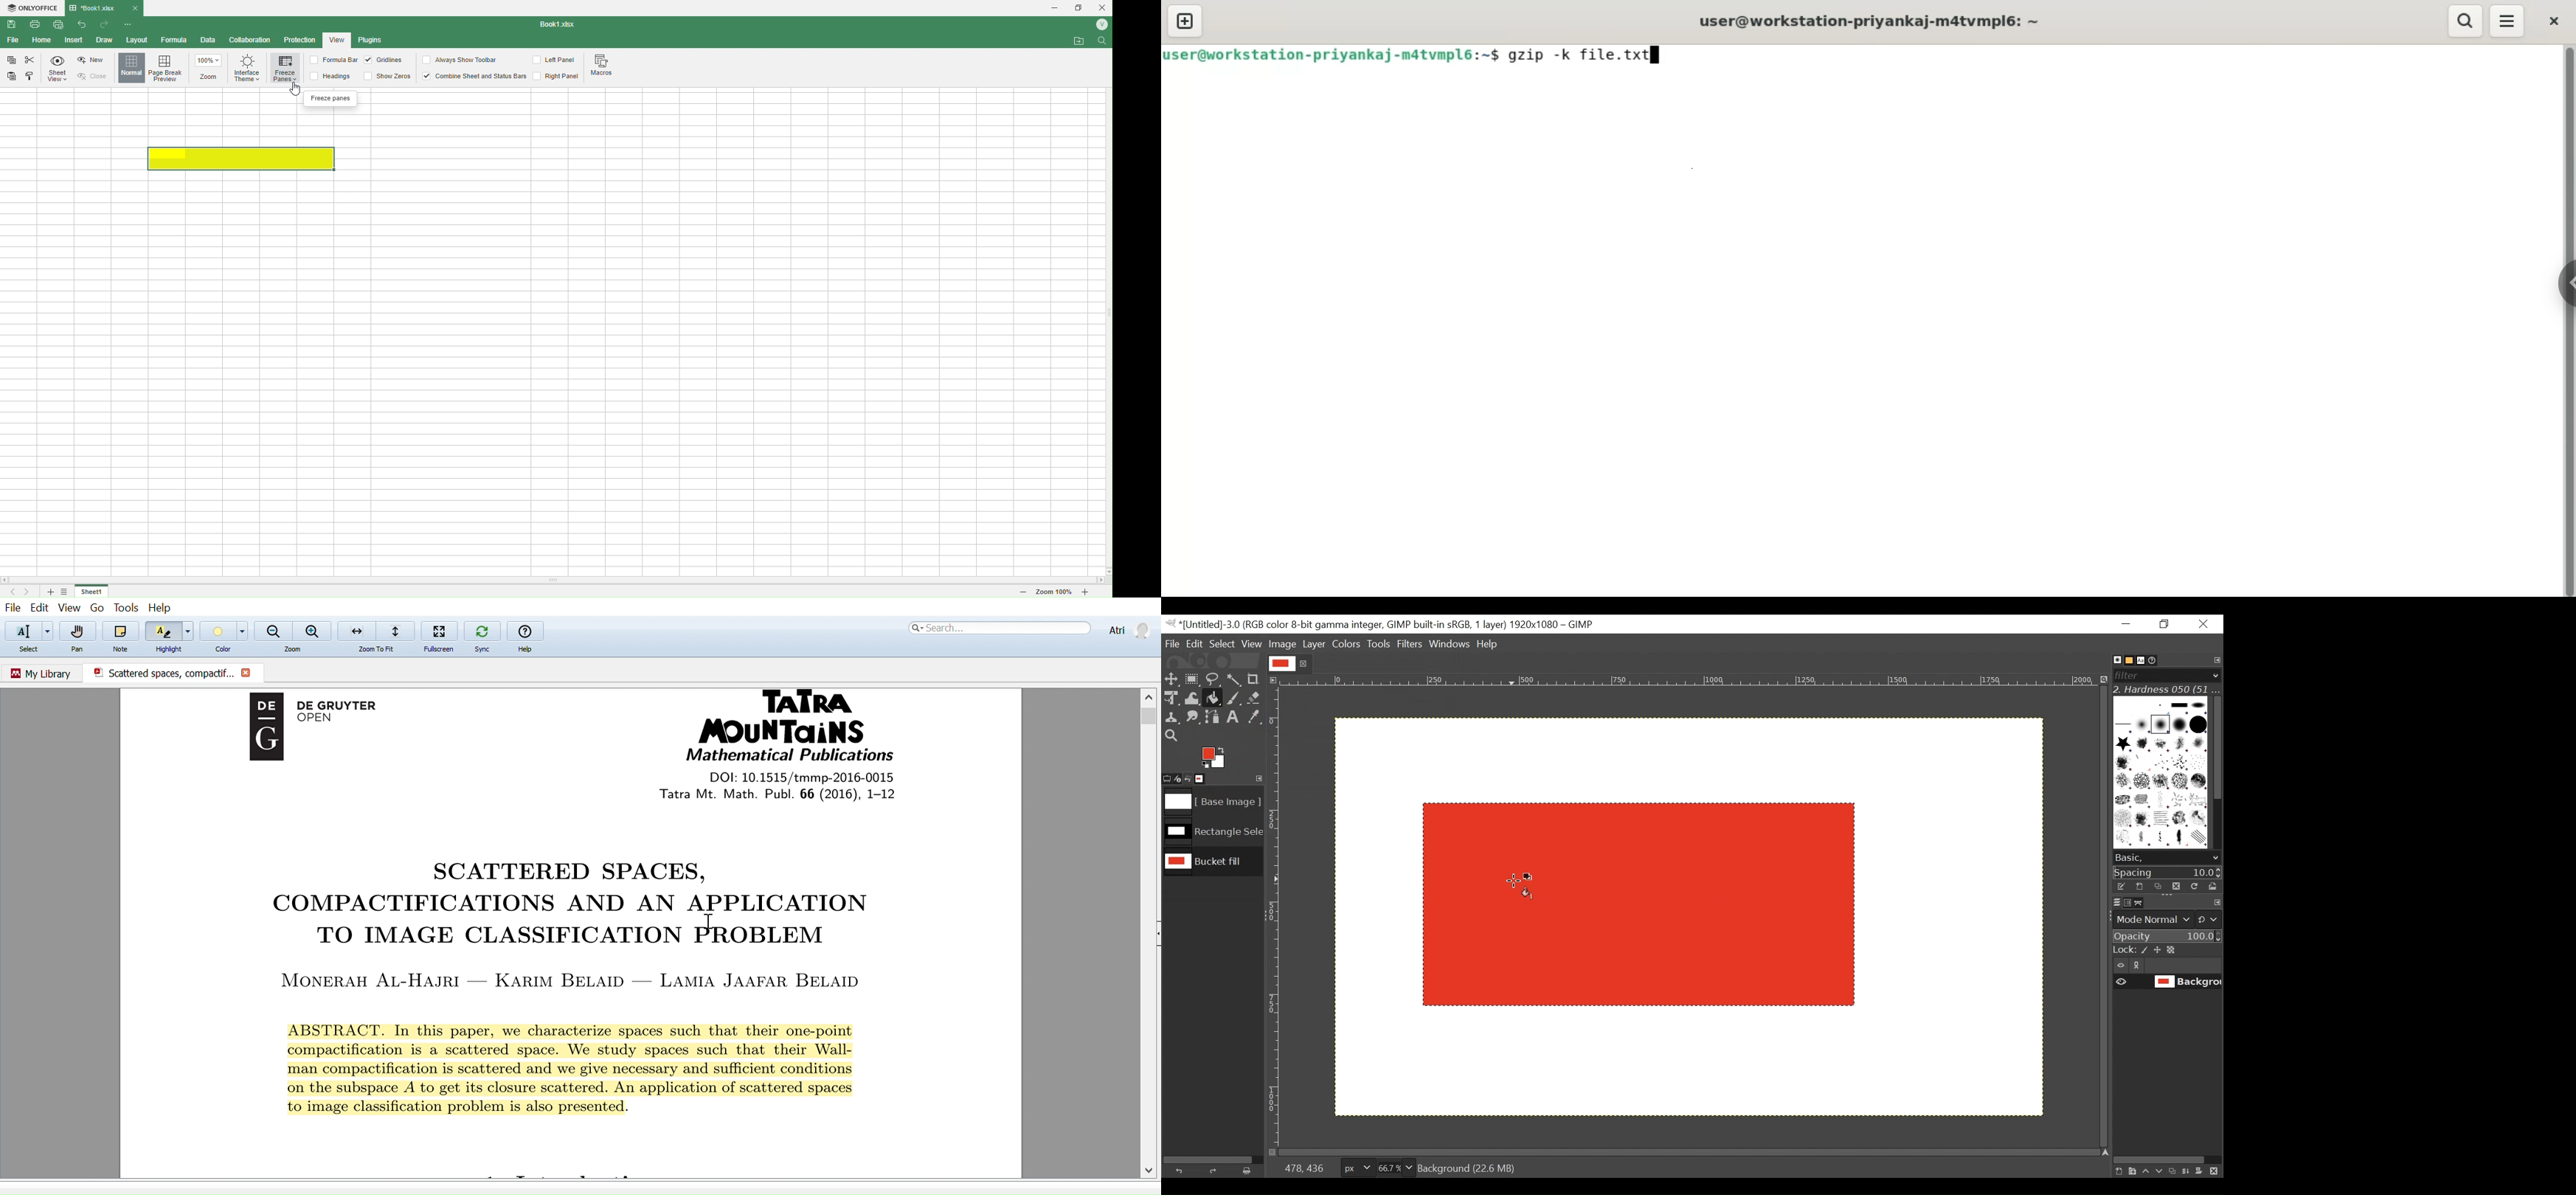  Describe the element at coordinates (92, 592) in the screenshot. I see `Sheet 1` at that location.